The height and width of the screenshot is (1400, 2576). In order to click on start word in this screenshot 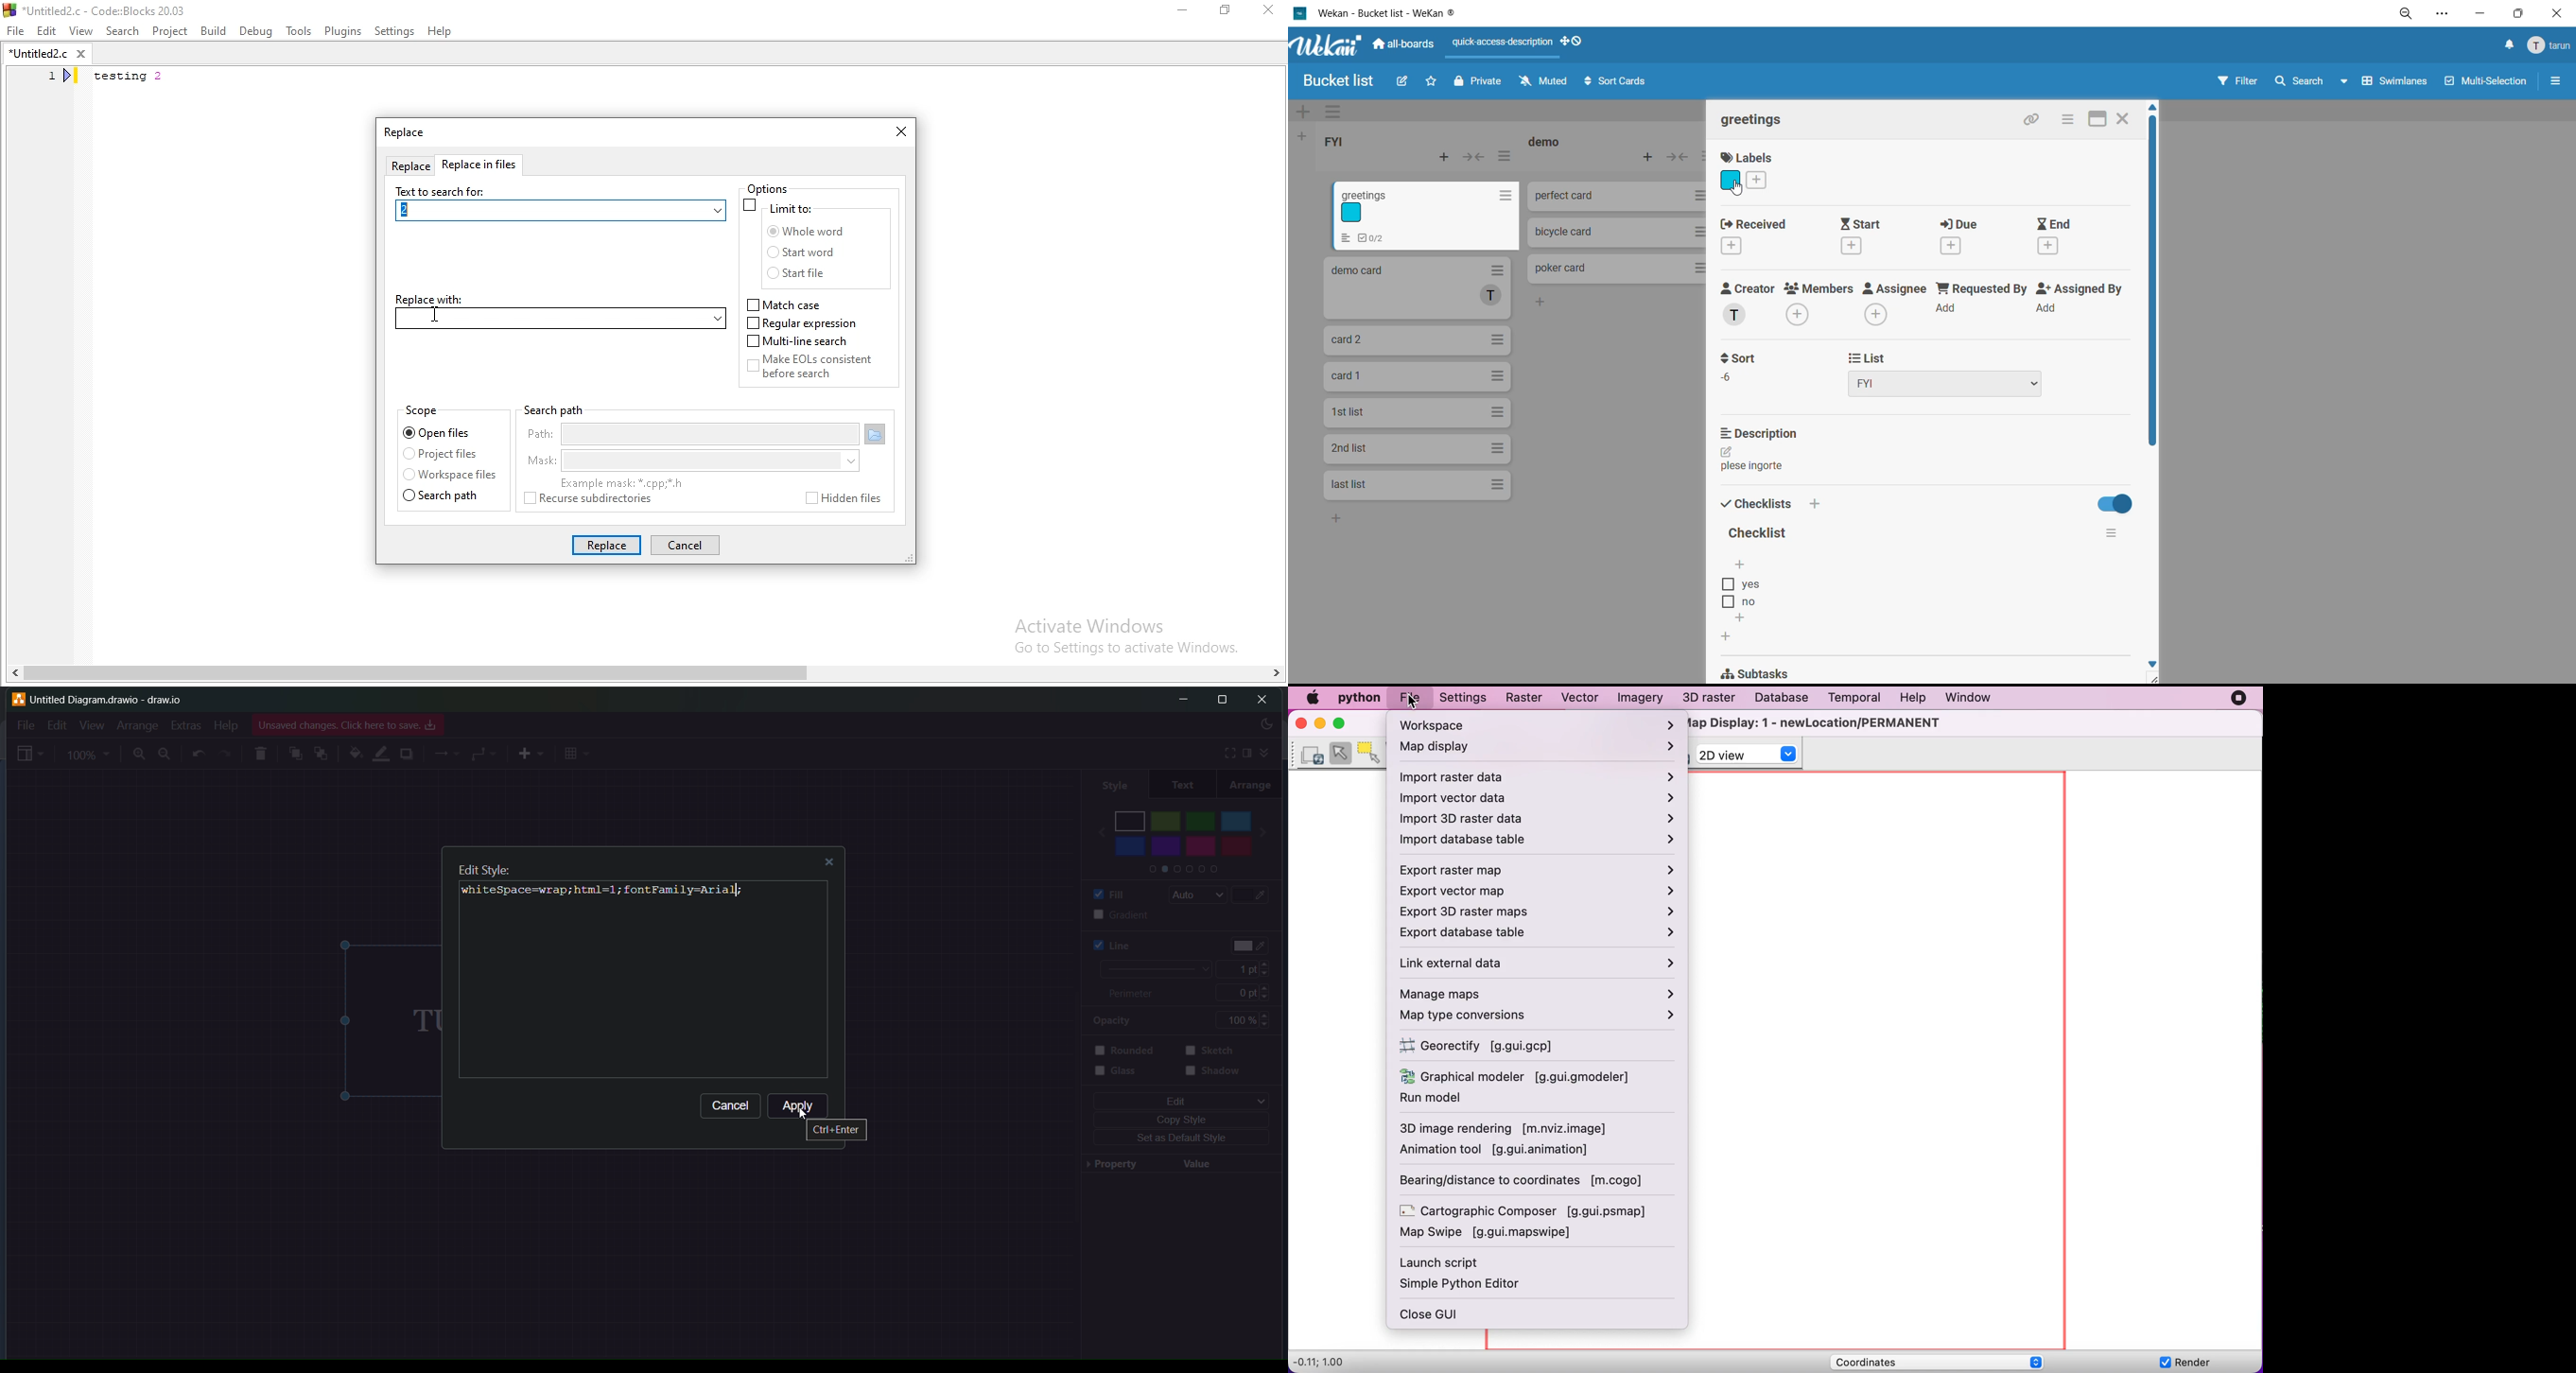, I will do `click(804, 253)`.